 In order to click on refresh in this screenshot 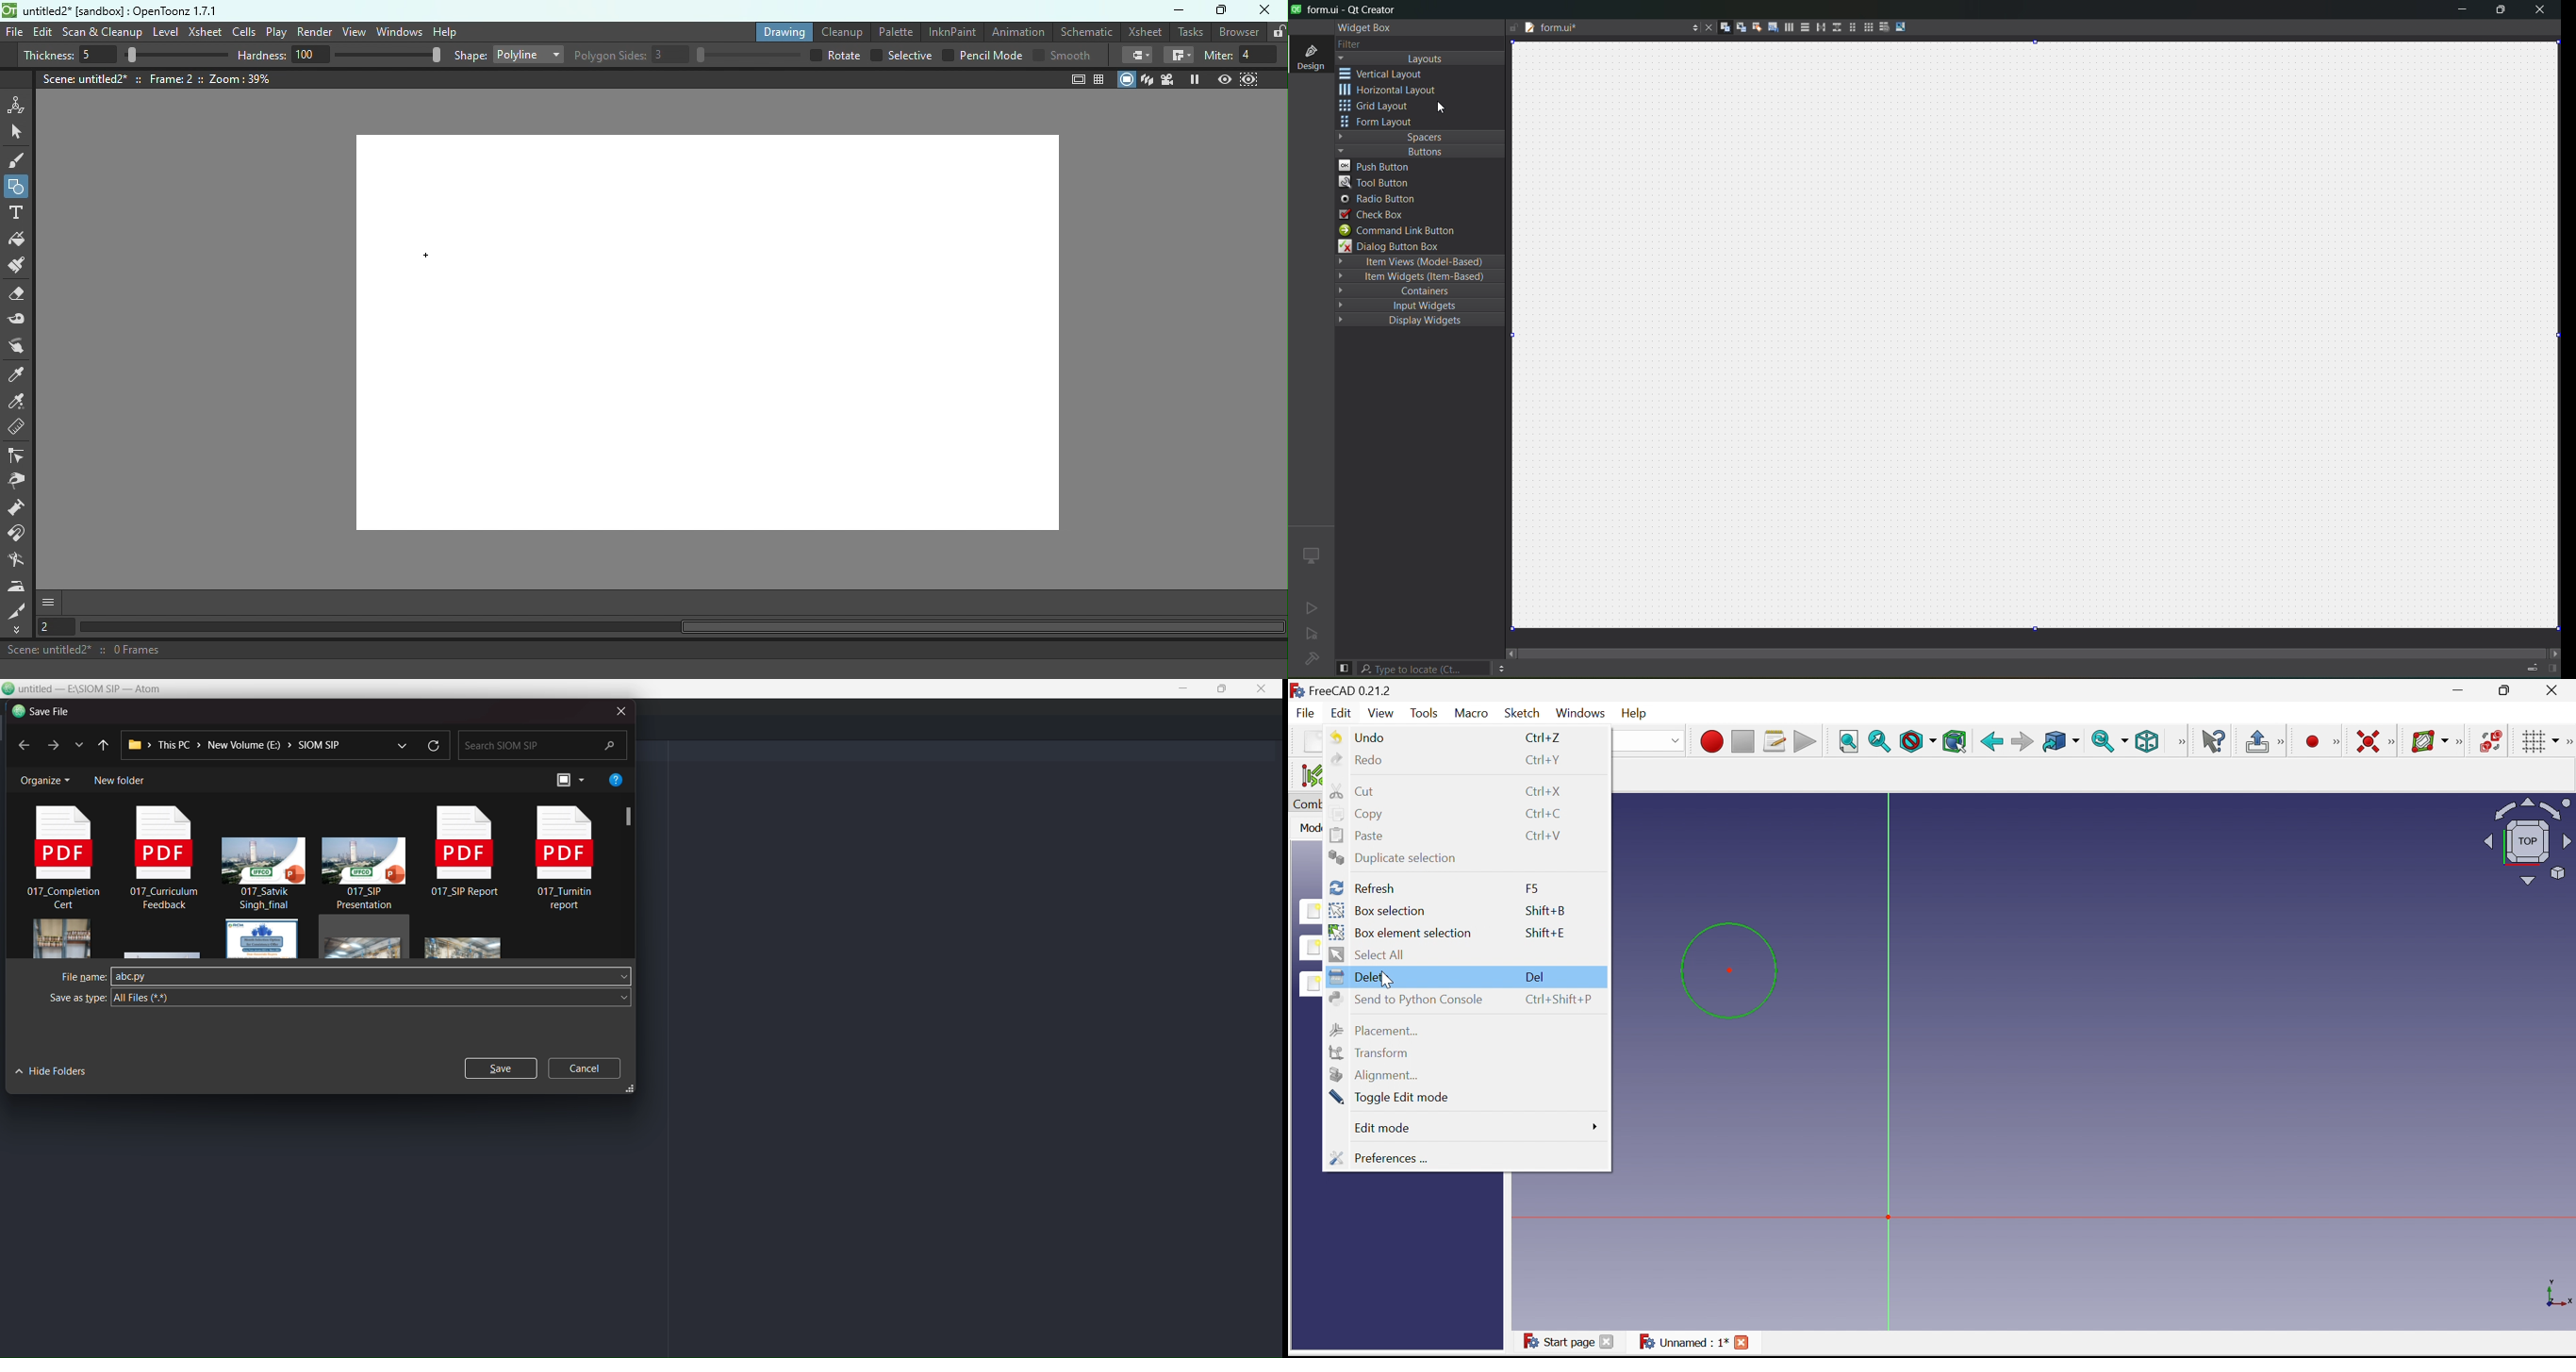, I will do `click(434, 745)`.